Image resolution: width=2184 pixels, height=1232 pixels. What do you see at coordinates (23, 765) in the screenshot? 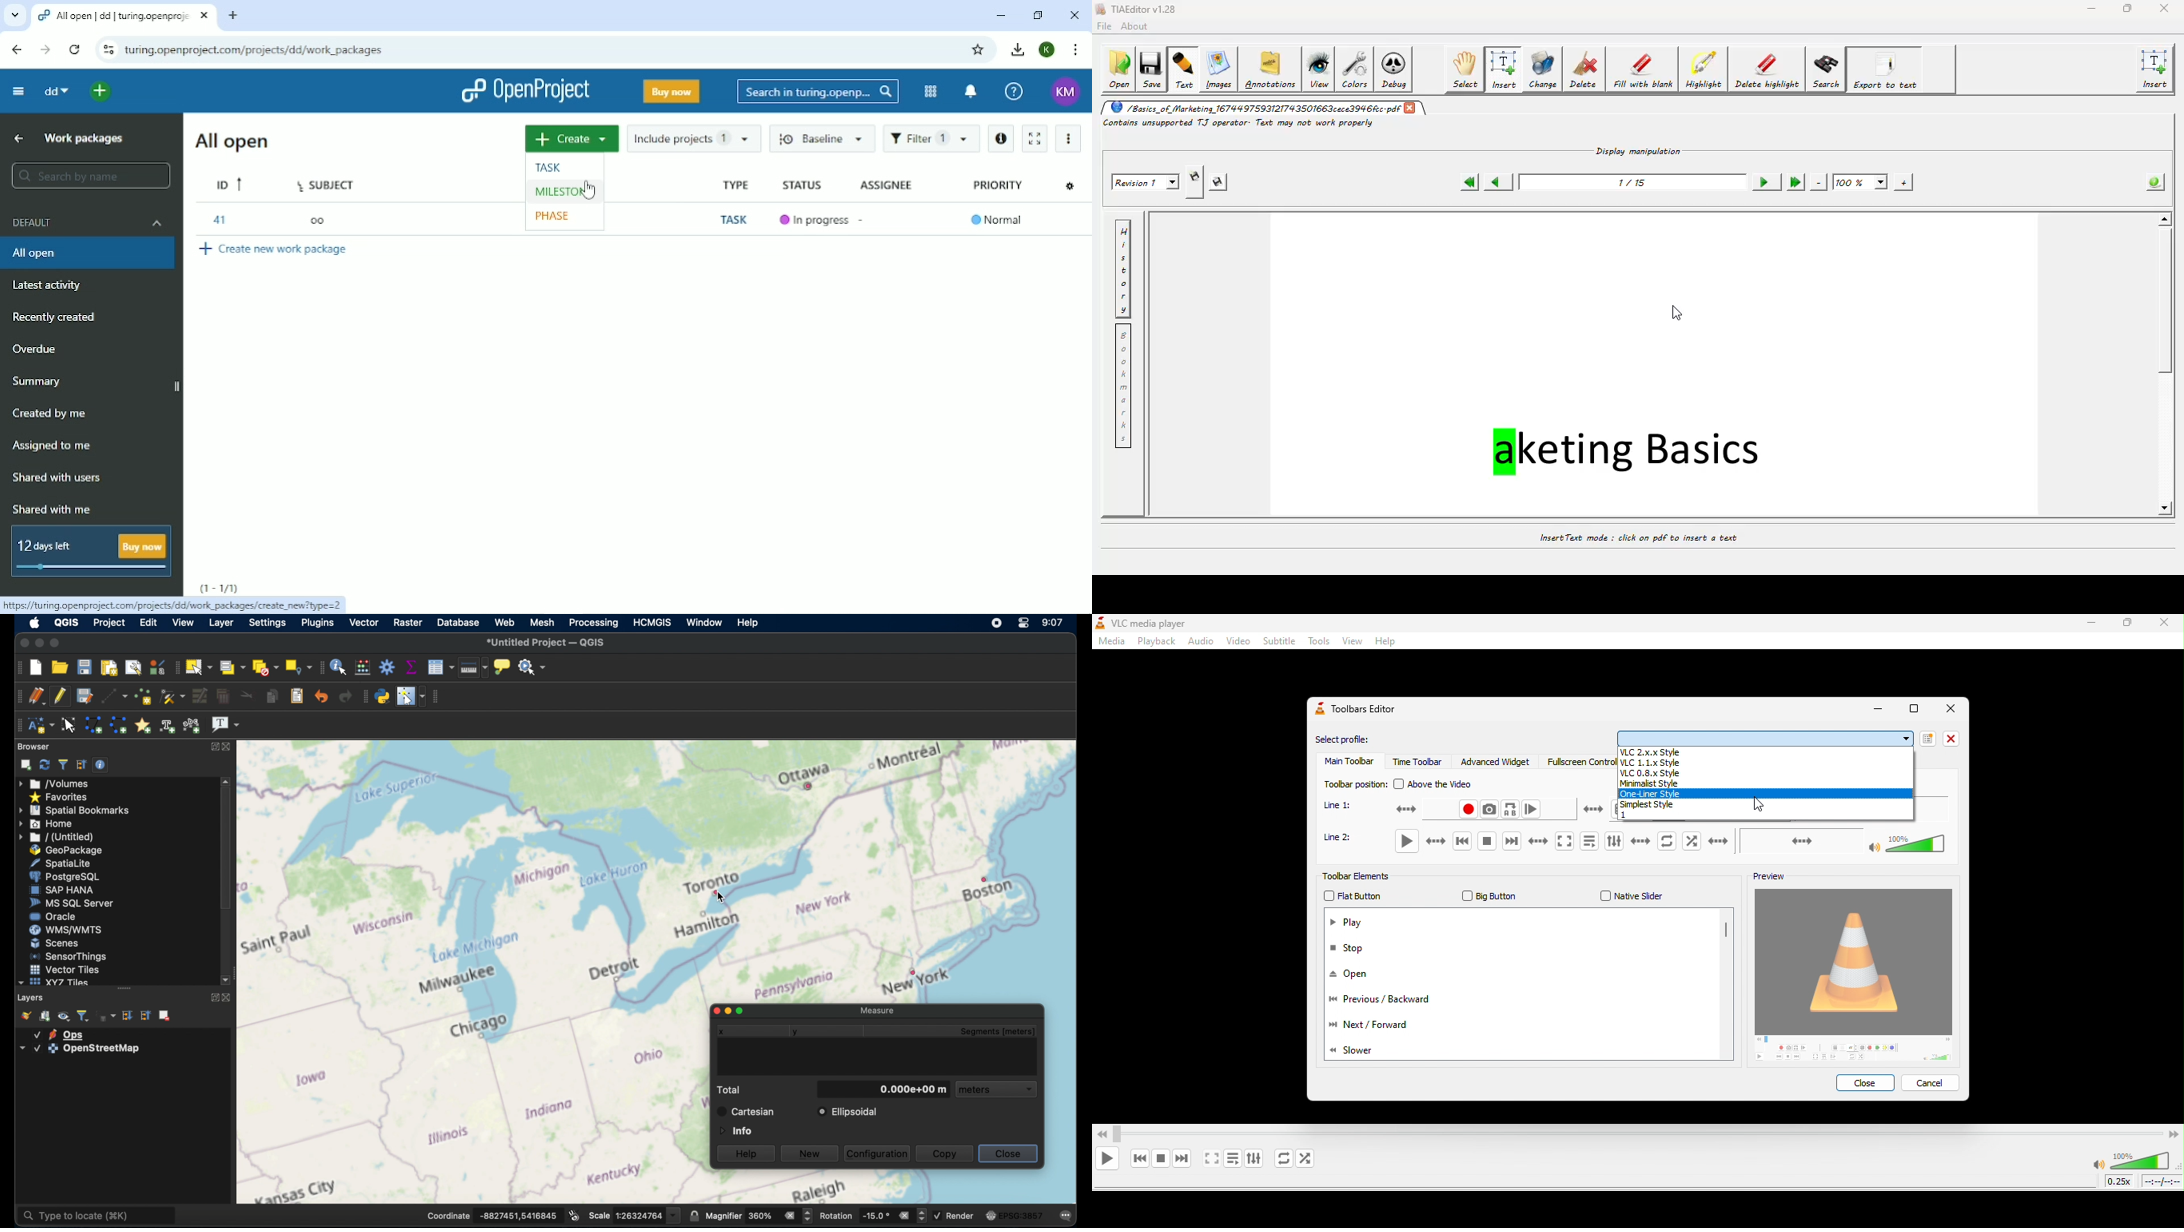
I see `add selected layers` at bounding box center [23, 765].